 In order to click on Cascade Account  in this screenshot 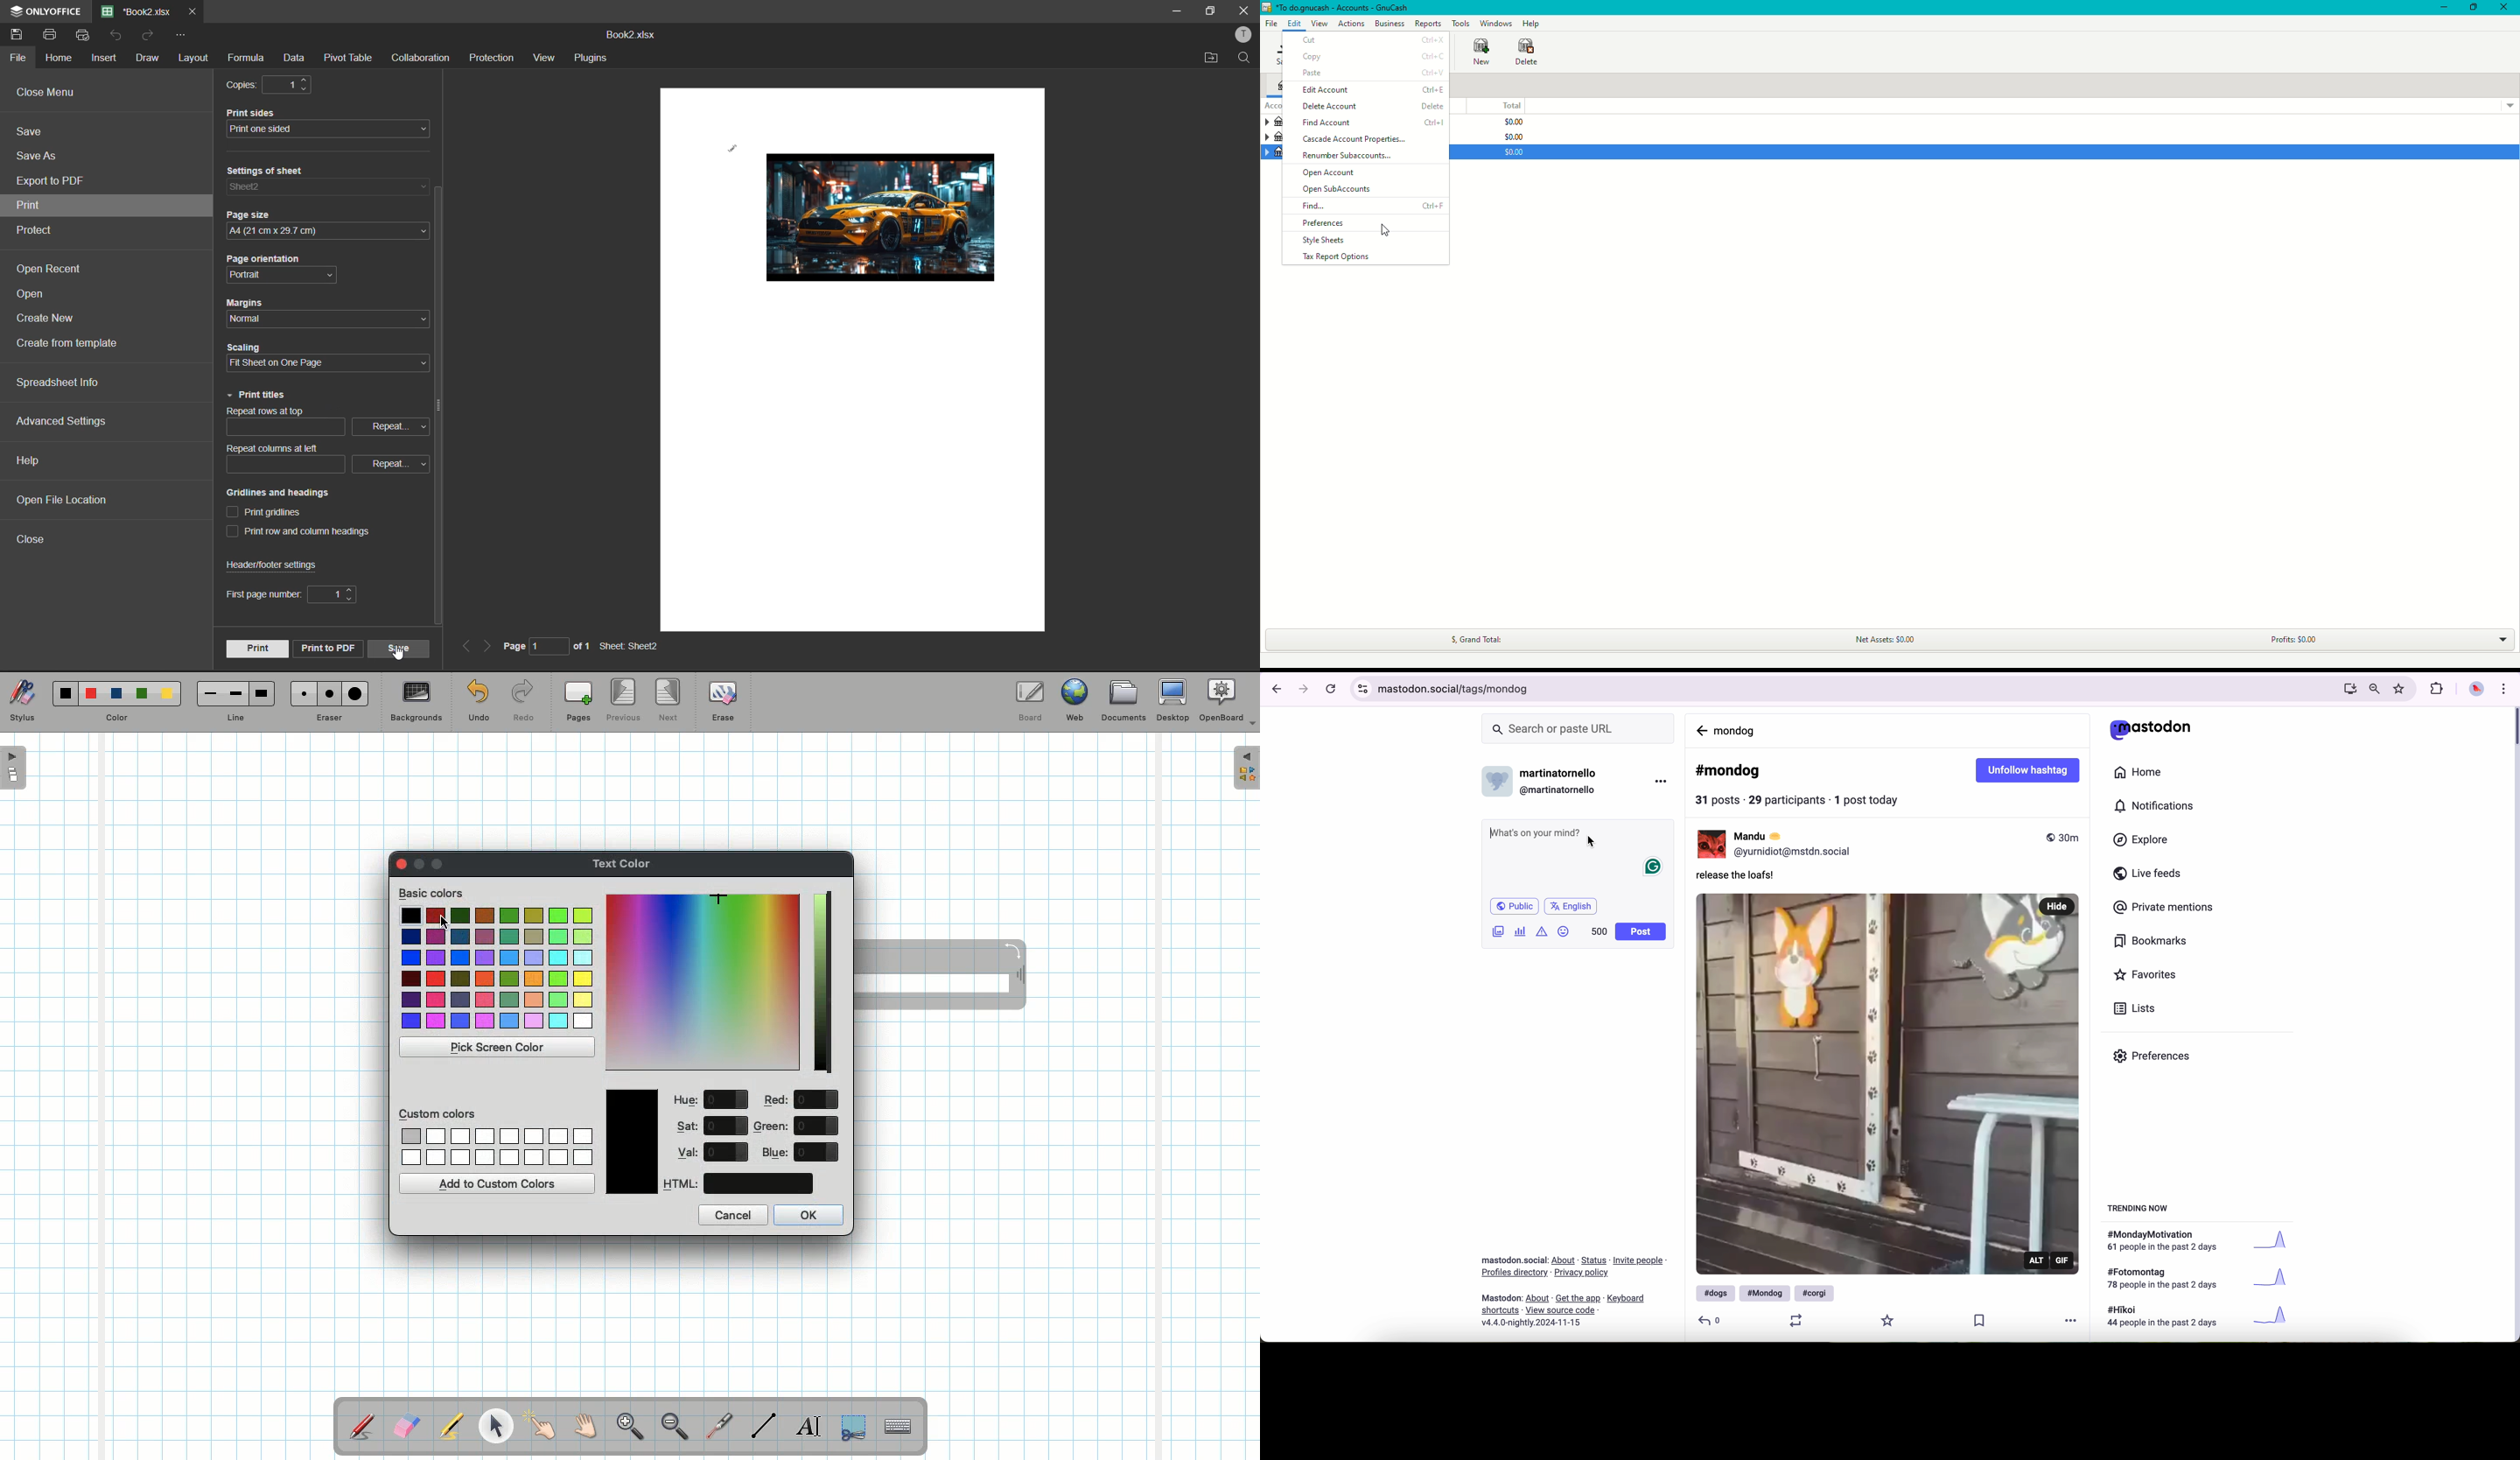, I will do `click(1354, 140)`.